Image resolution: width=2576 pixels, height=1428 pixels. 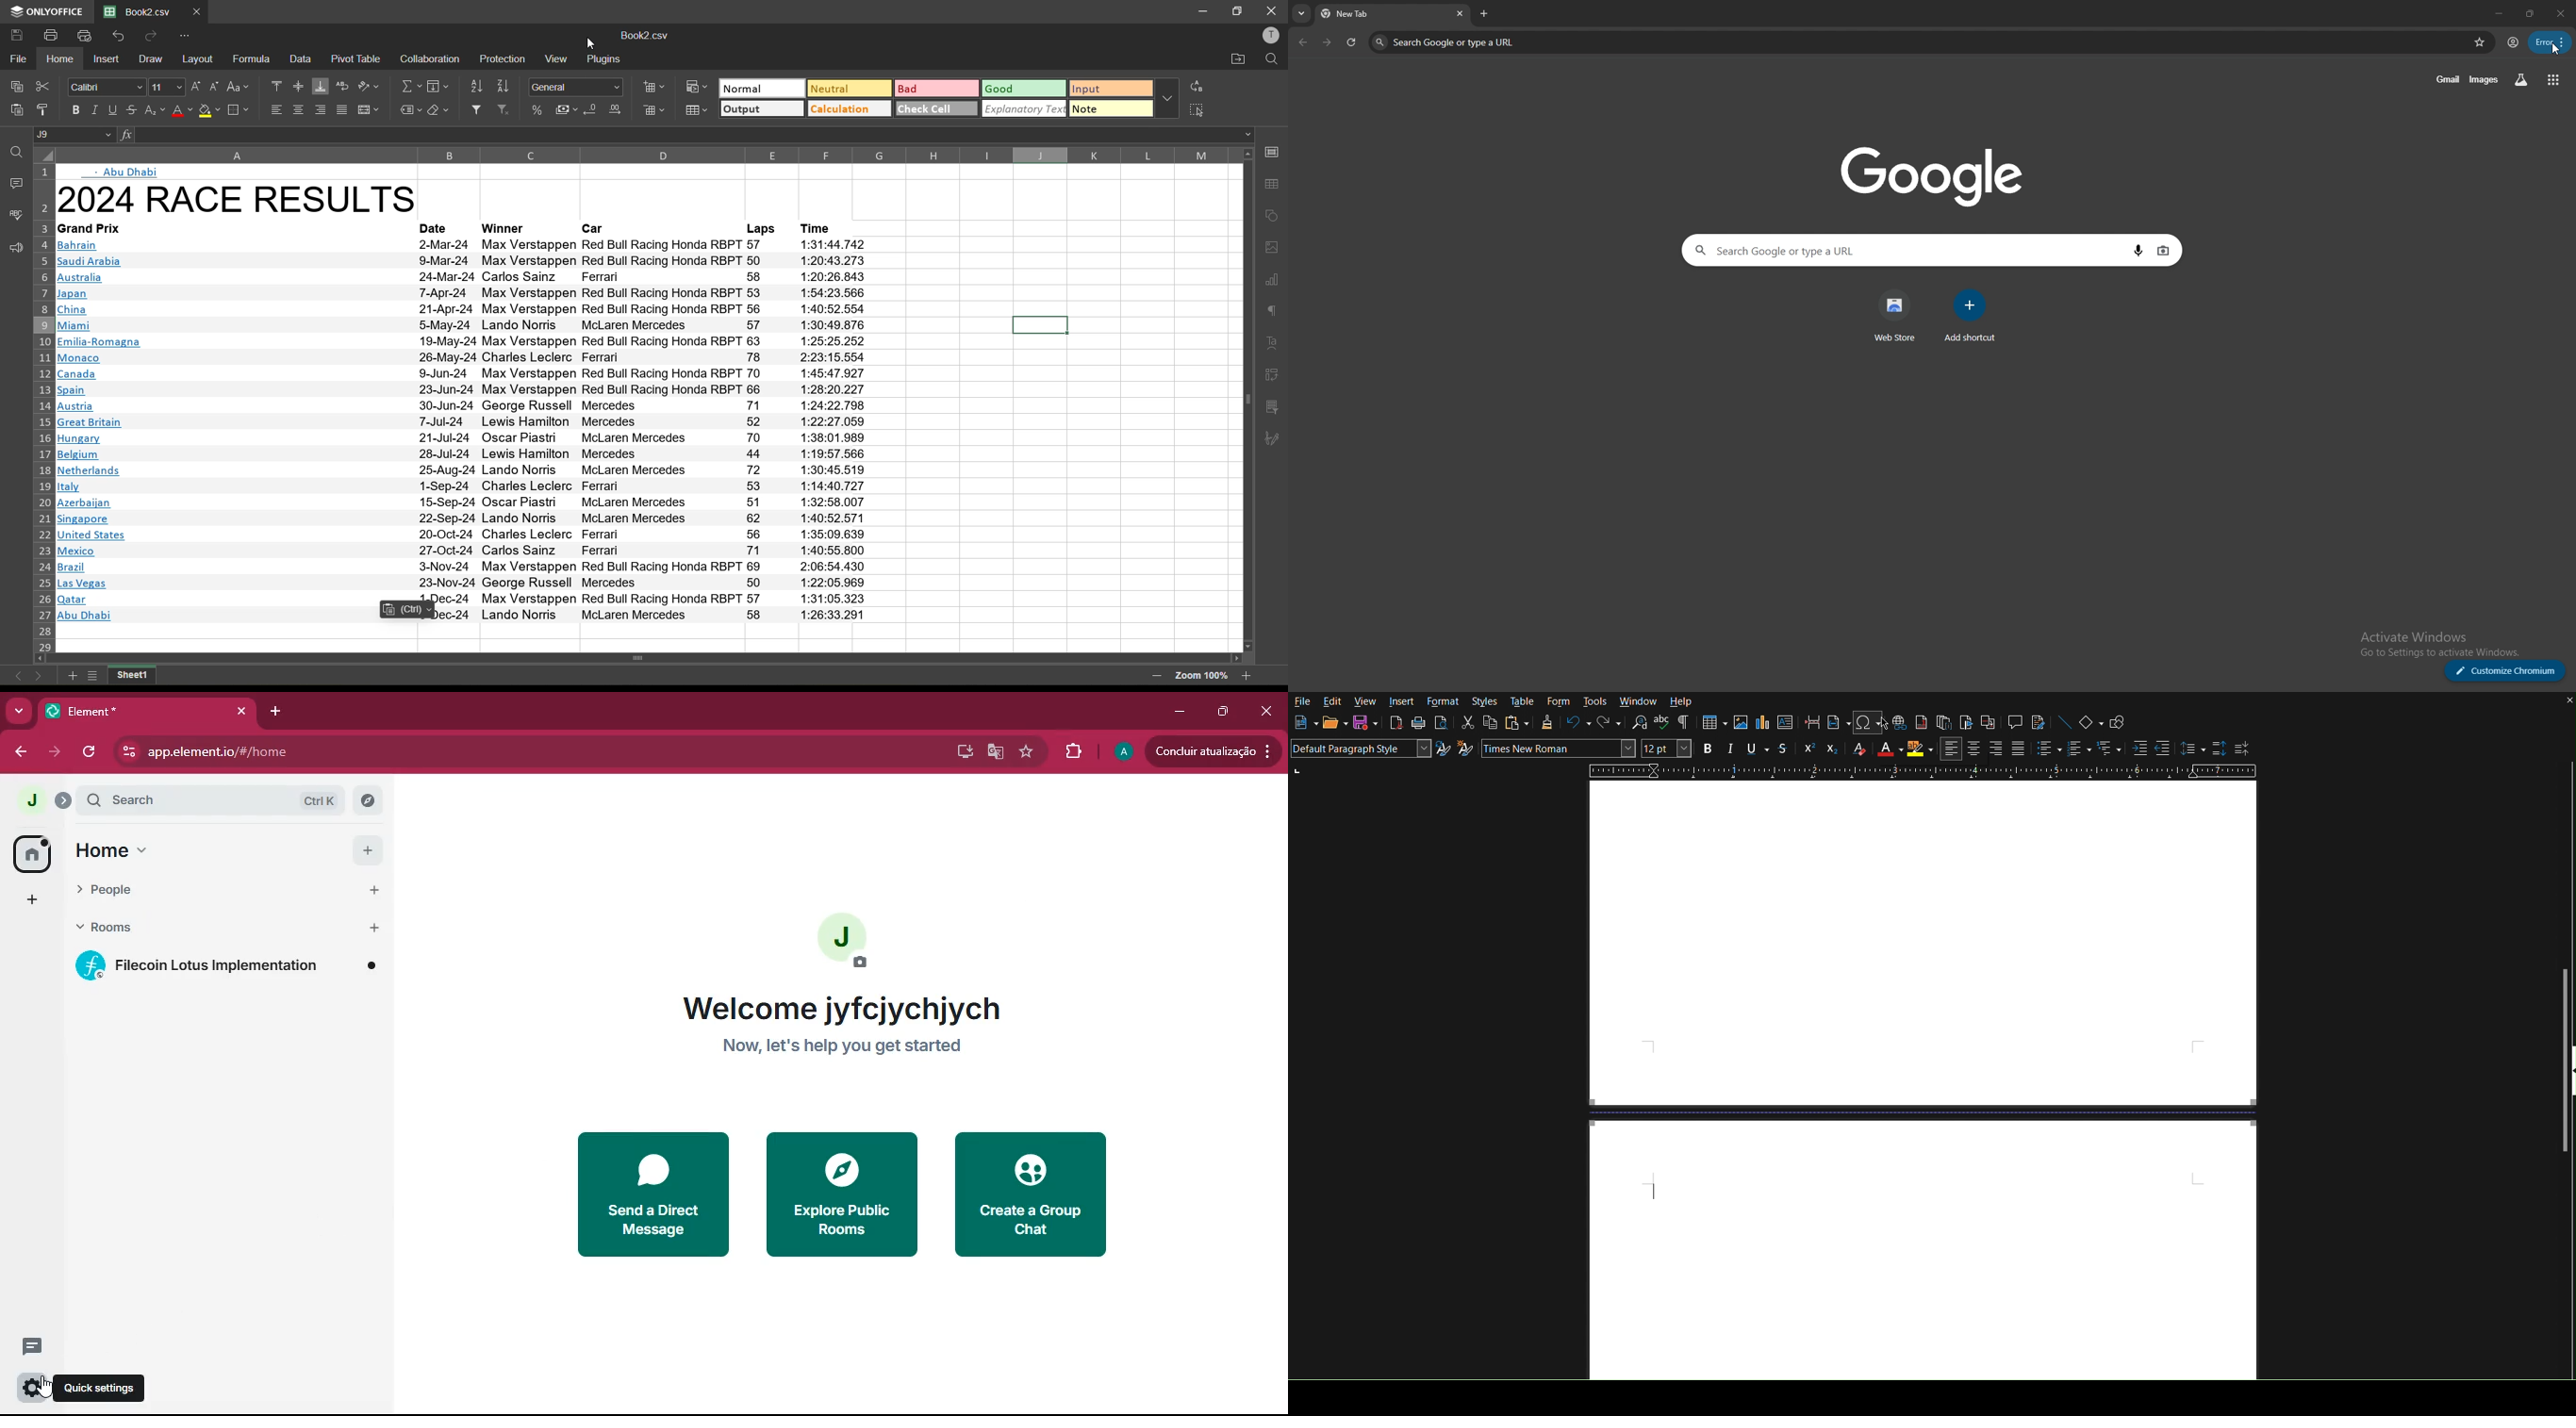 What do you see at coordinates (2568, 1081) in the screenshot?
I see `Show` at bounding box center [2568, 1081].